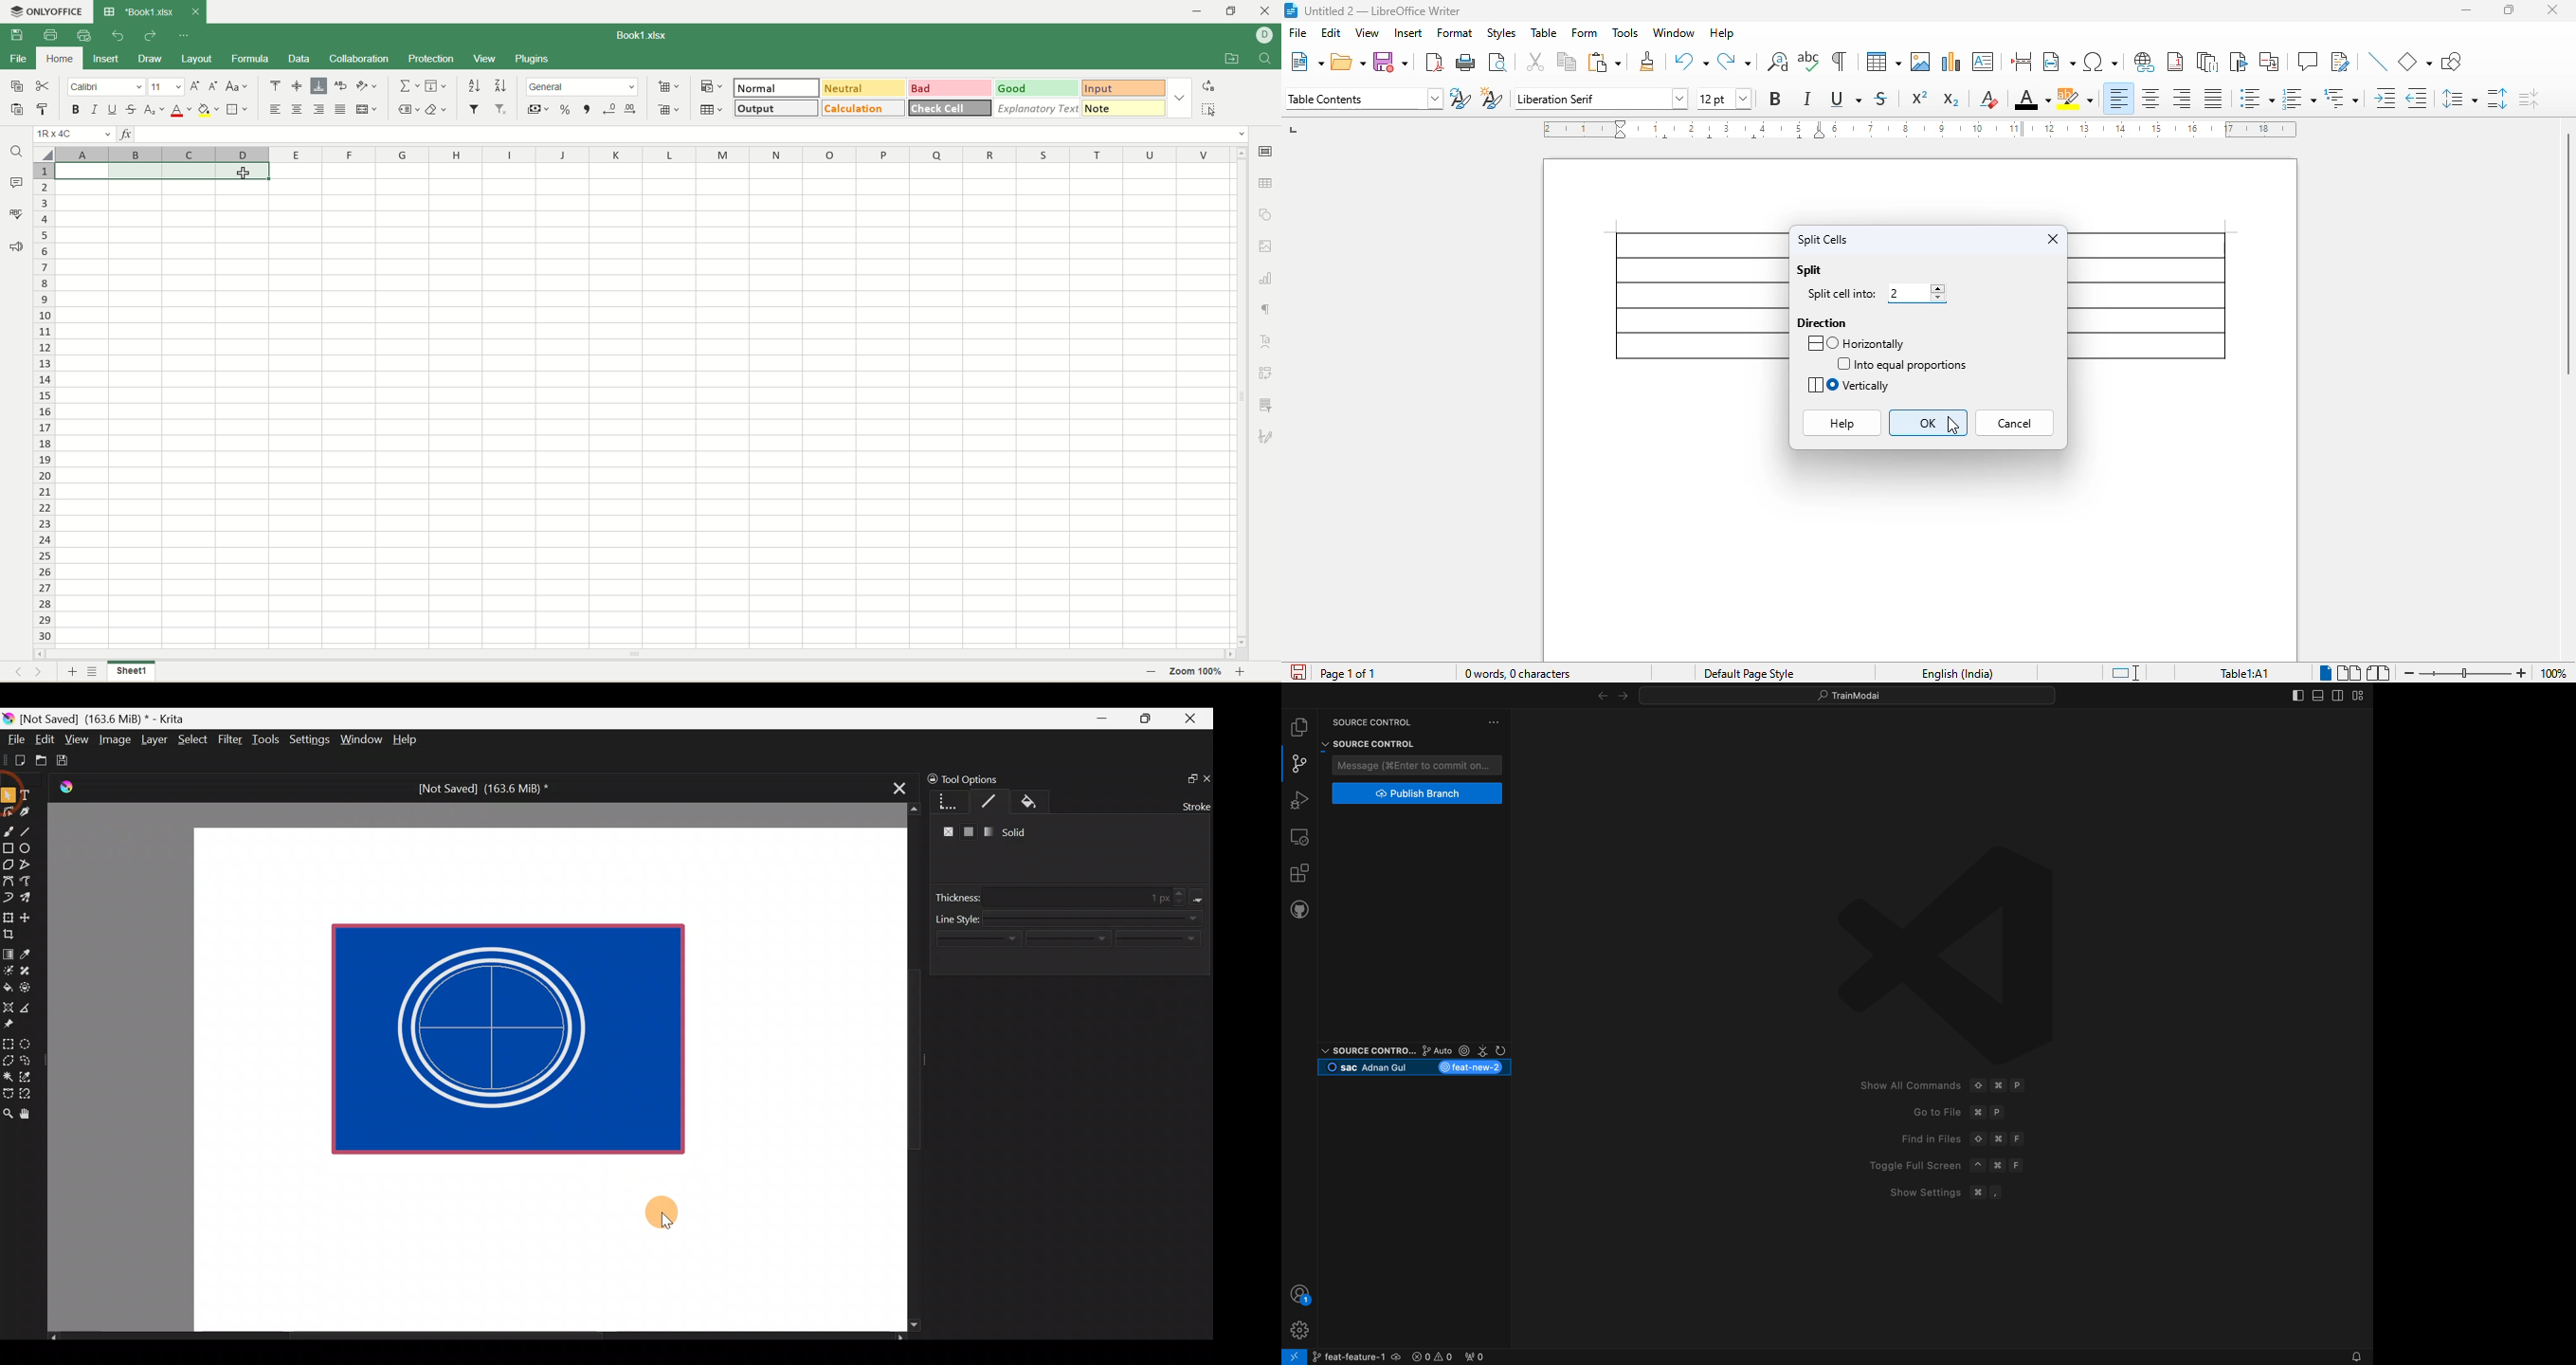 Image resolution: width=2576 pixels, height=1372 pixels. I want to click on onlyoffice, so click(47, 12).